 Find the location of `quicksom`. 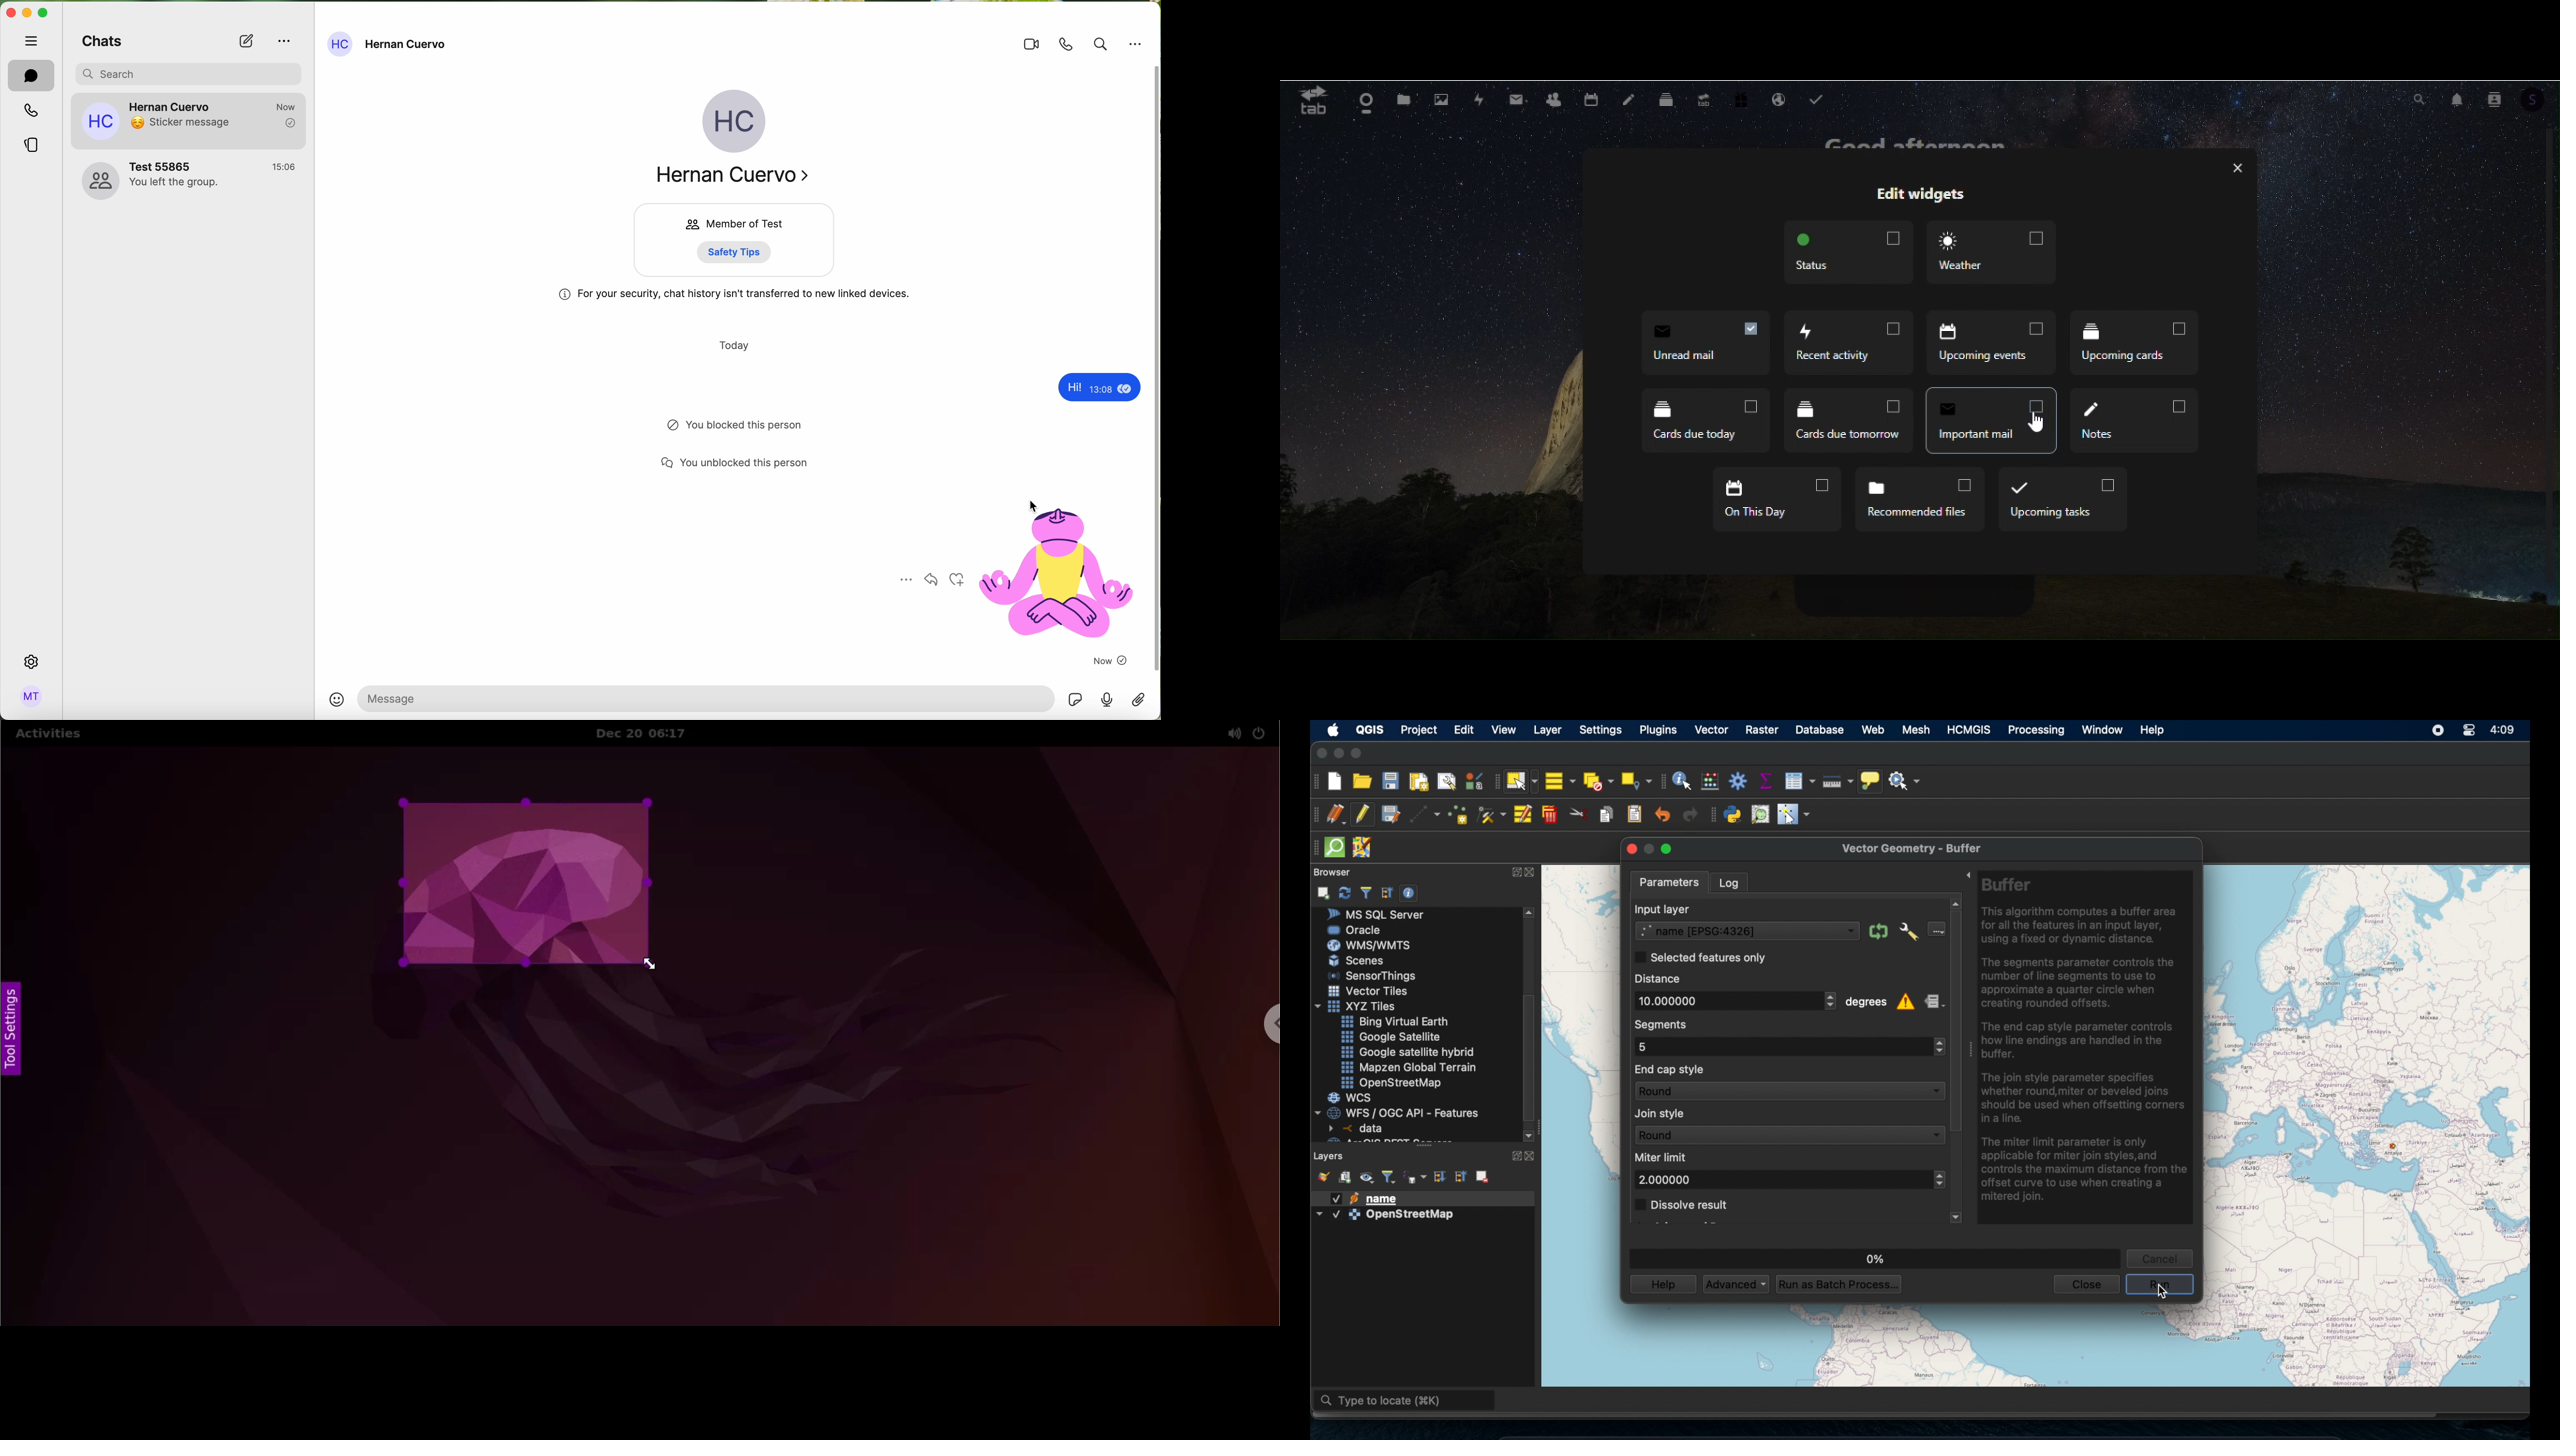

quicksom is located at coordinates (1335, 847).